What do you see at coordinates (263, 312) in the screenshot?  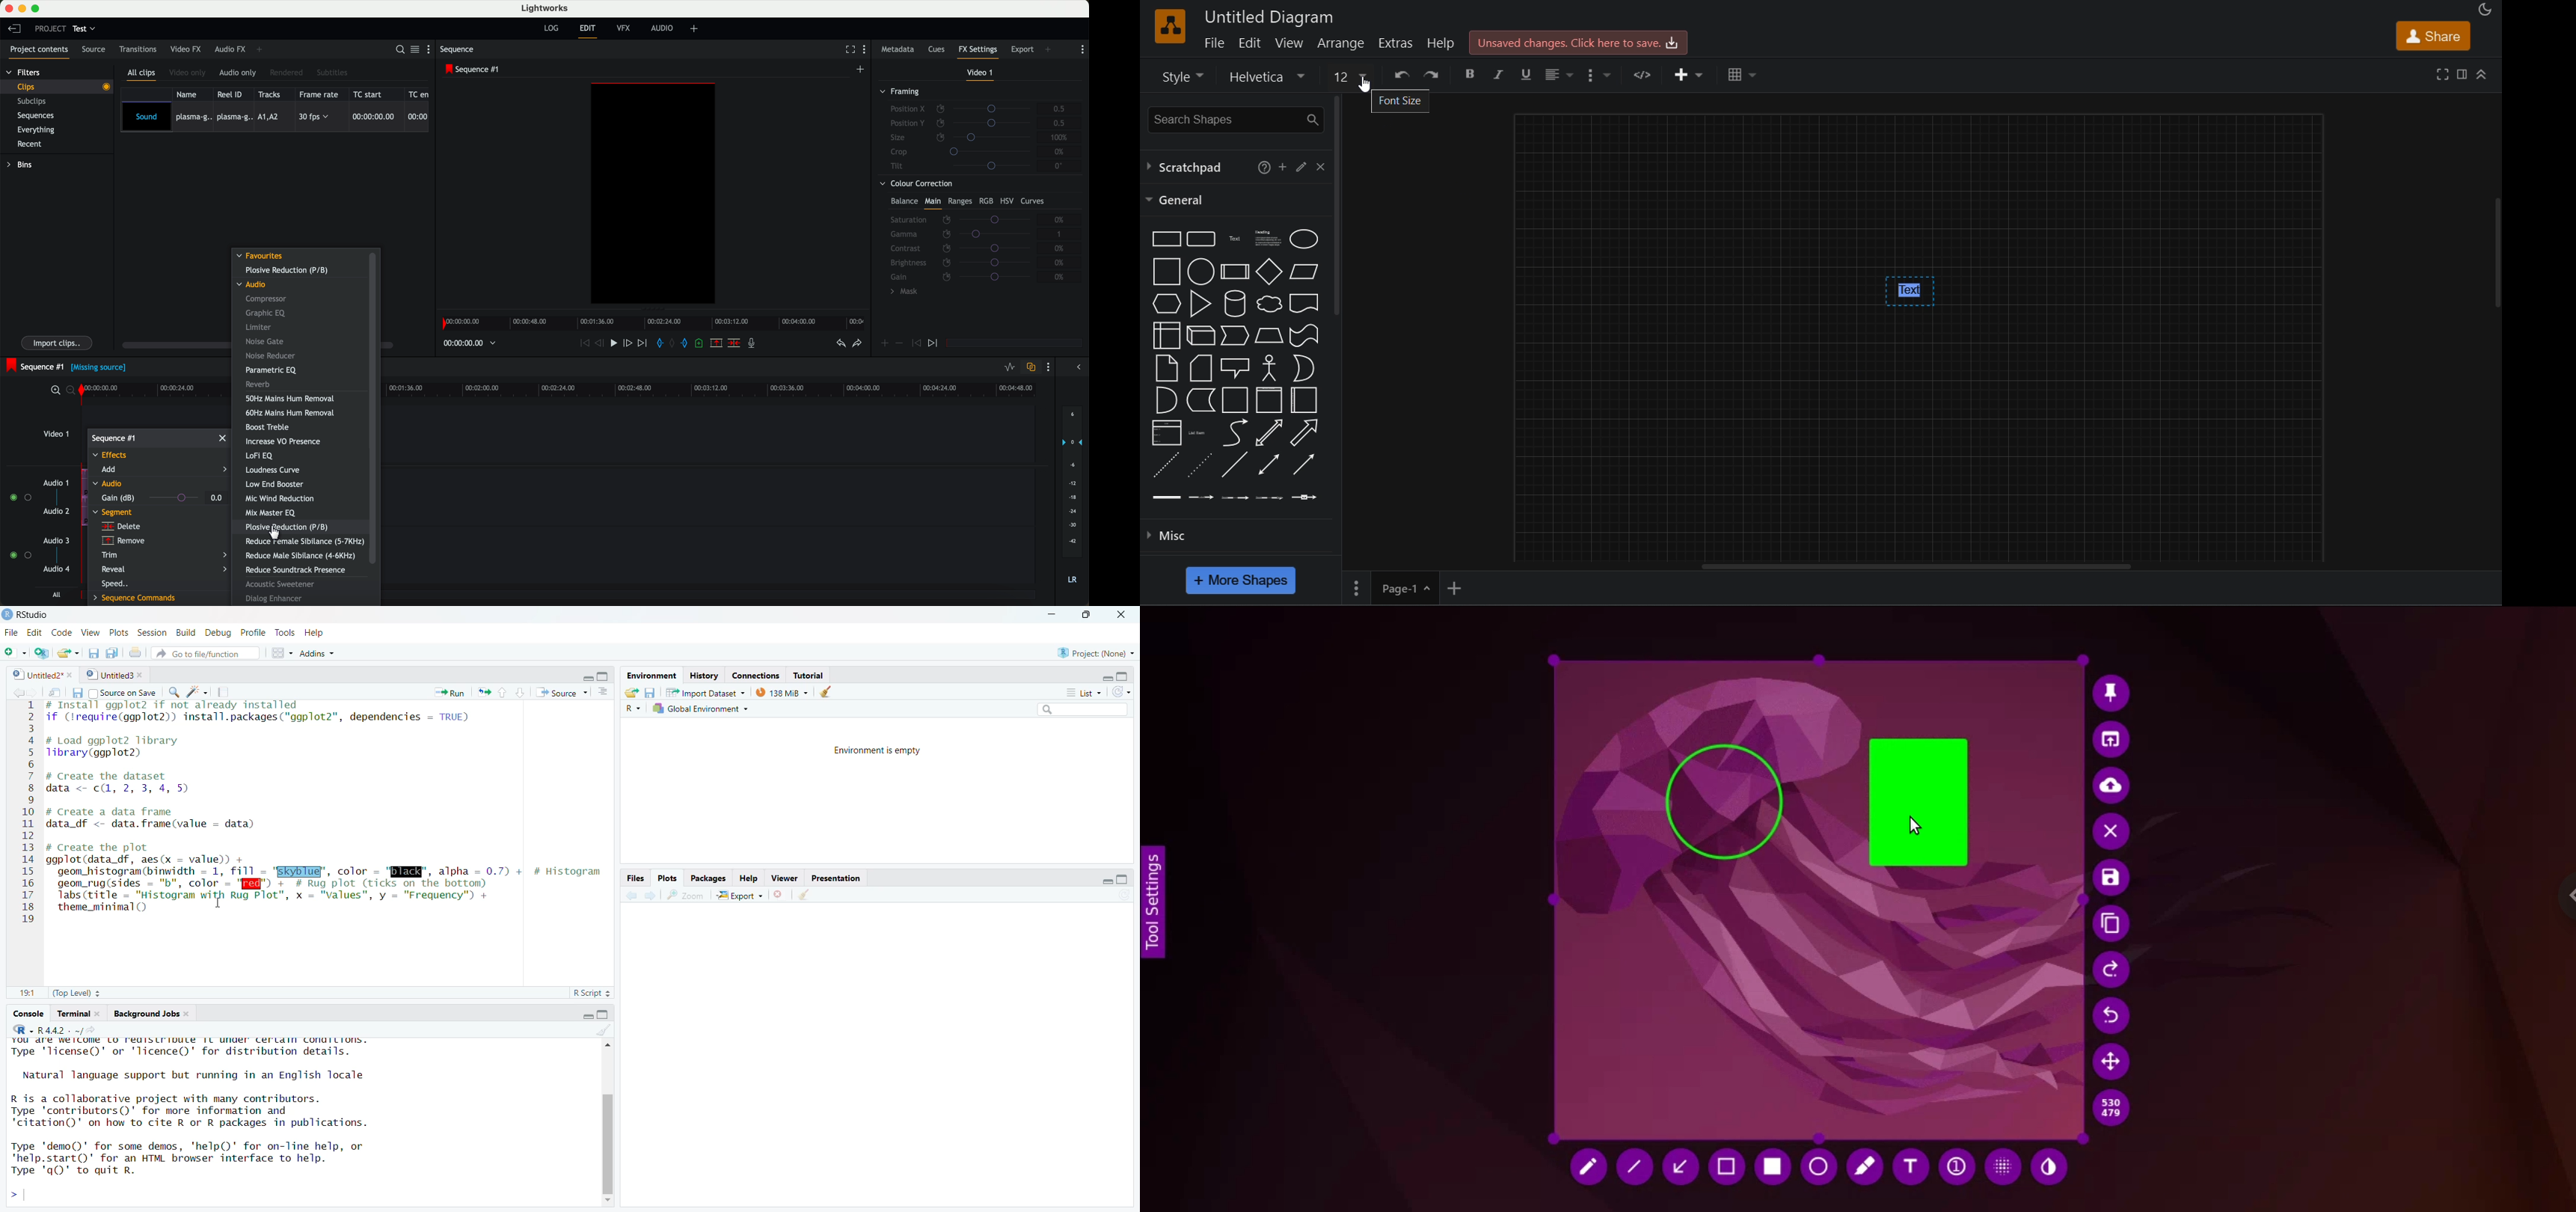 I see `graphic EQ` at bounding box center [263, 312].